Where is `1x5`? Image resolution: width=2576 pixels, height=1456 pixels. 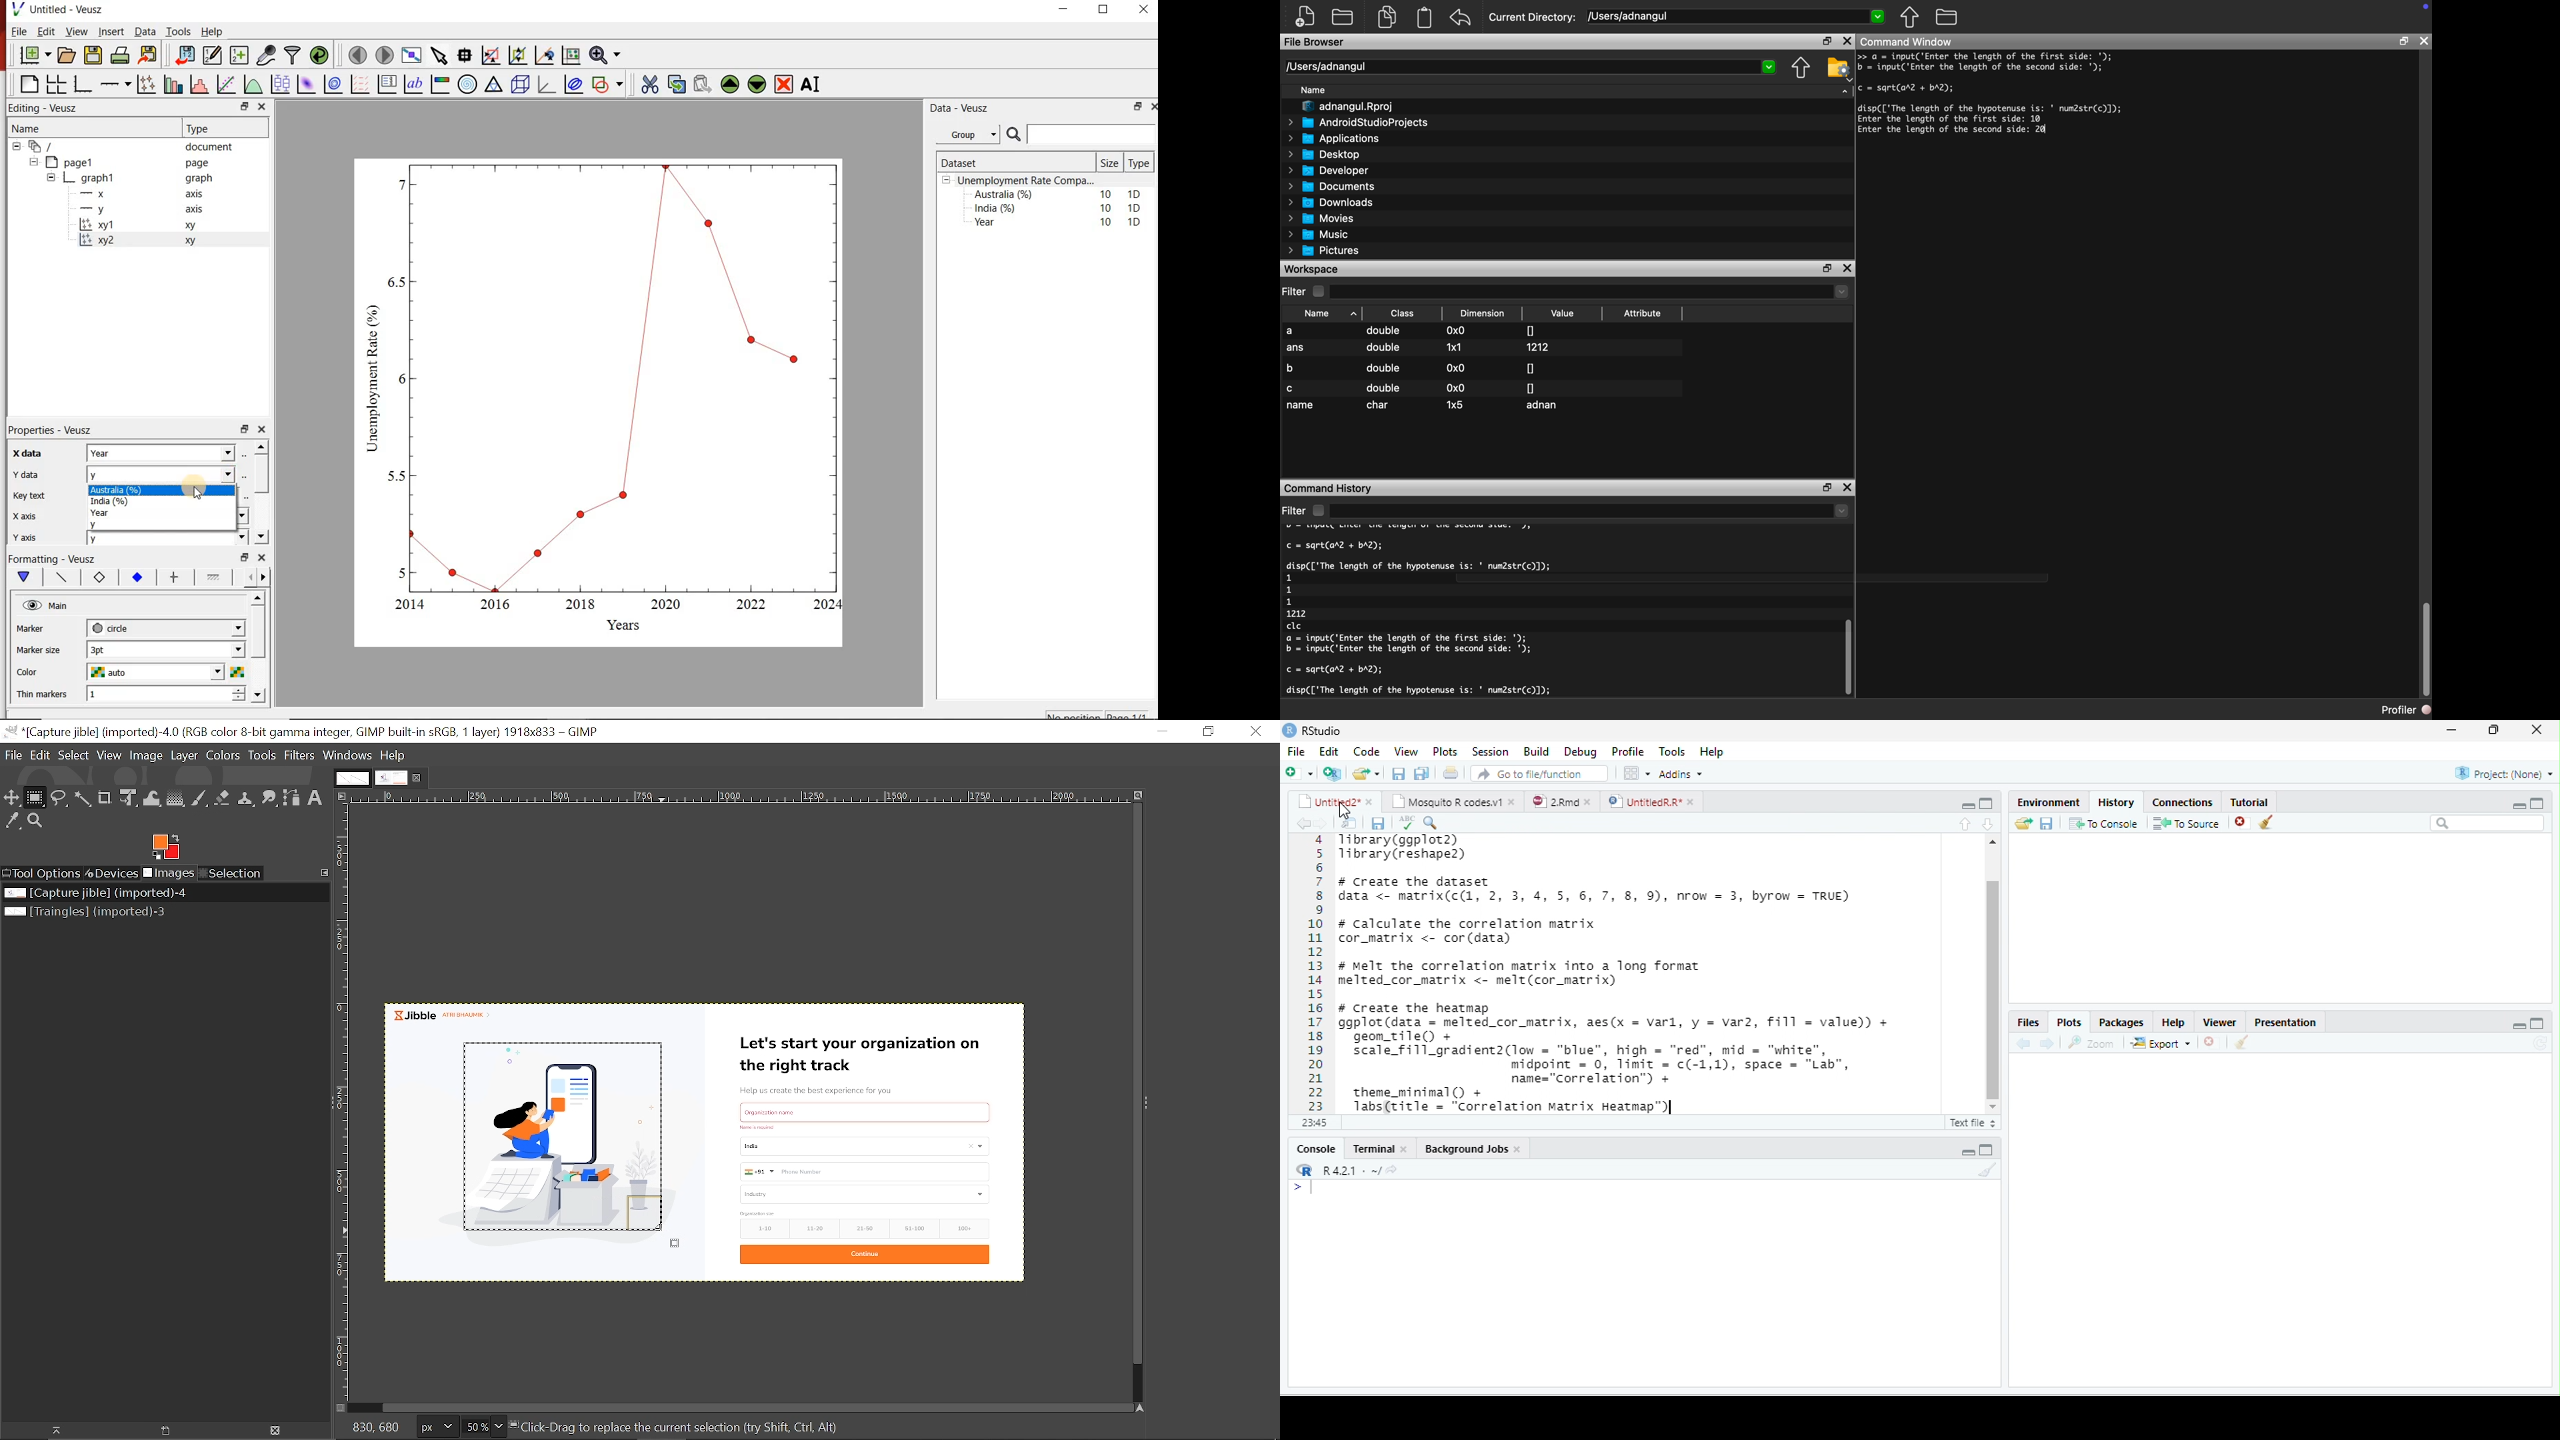 1x5 is located at coordinates (1456, 404).